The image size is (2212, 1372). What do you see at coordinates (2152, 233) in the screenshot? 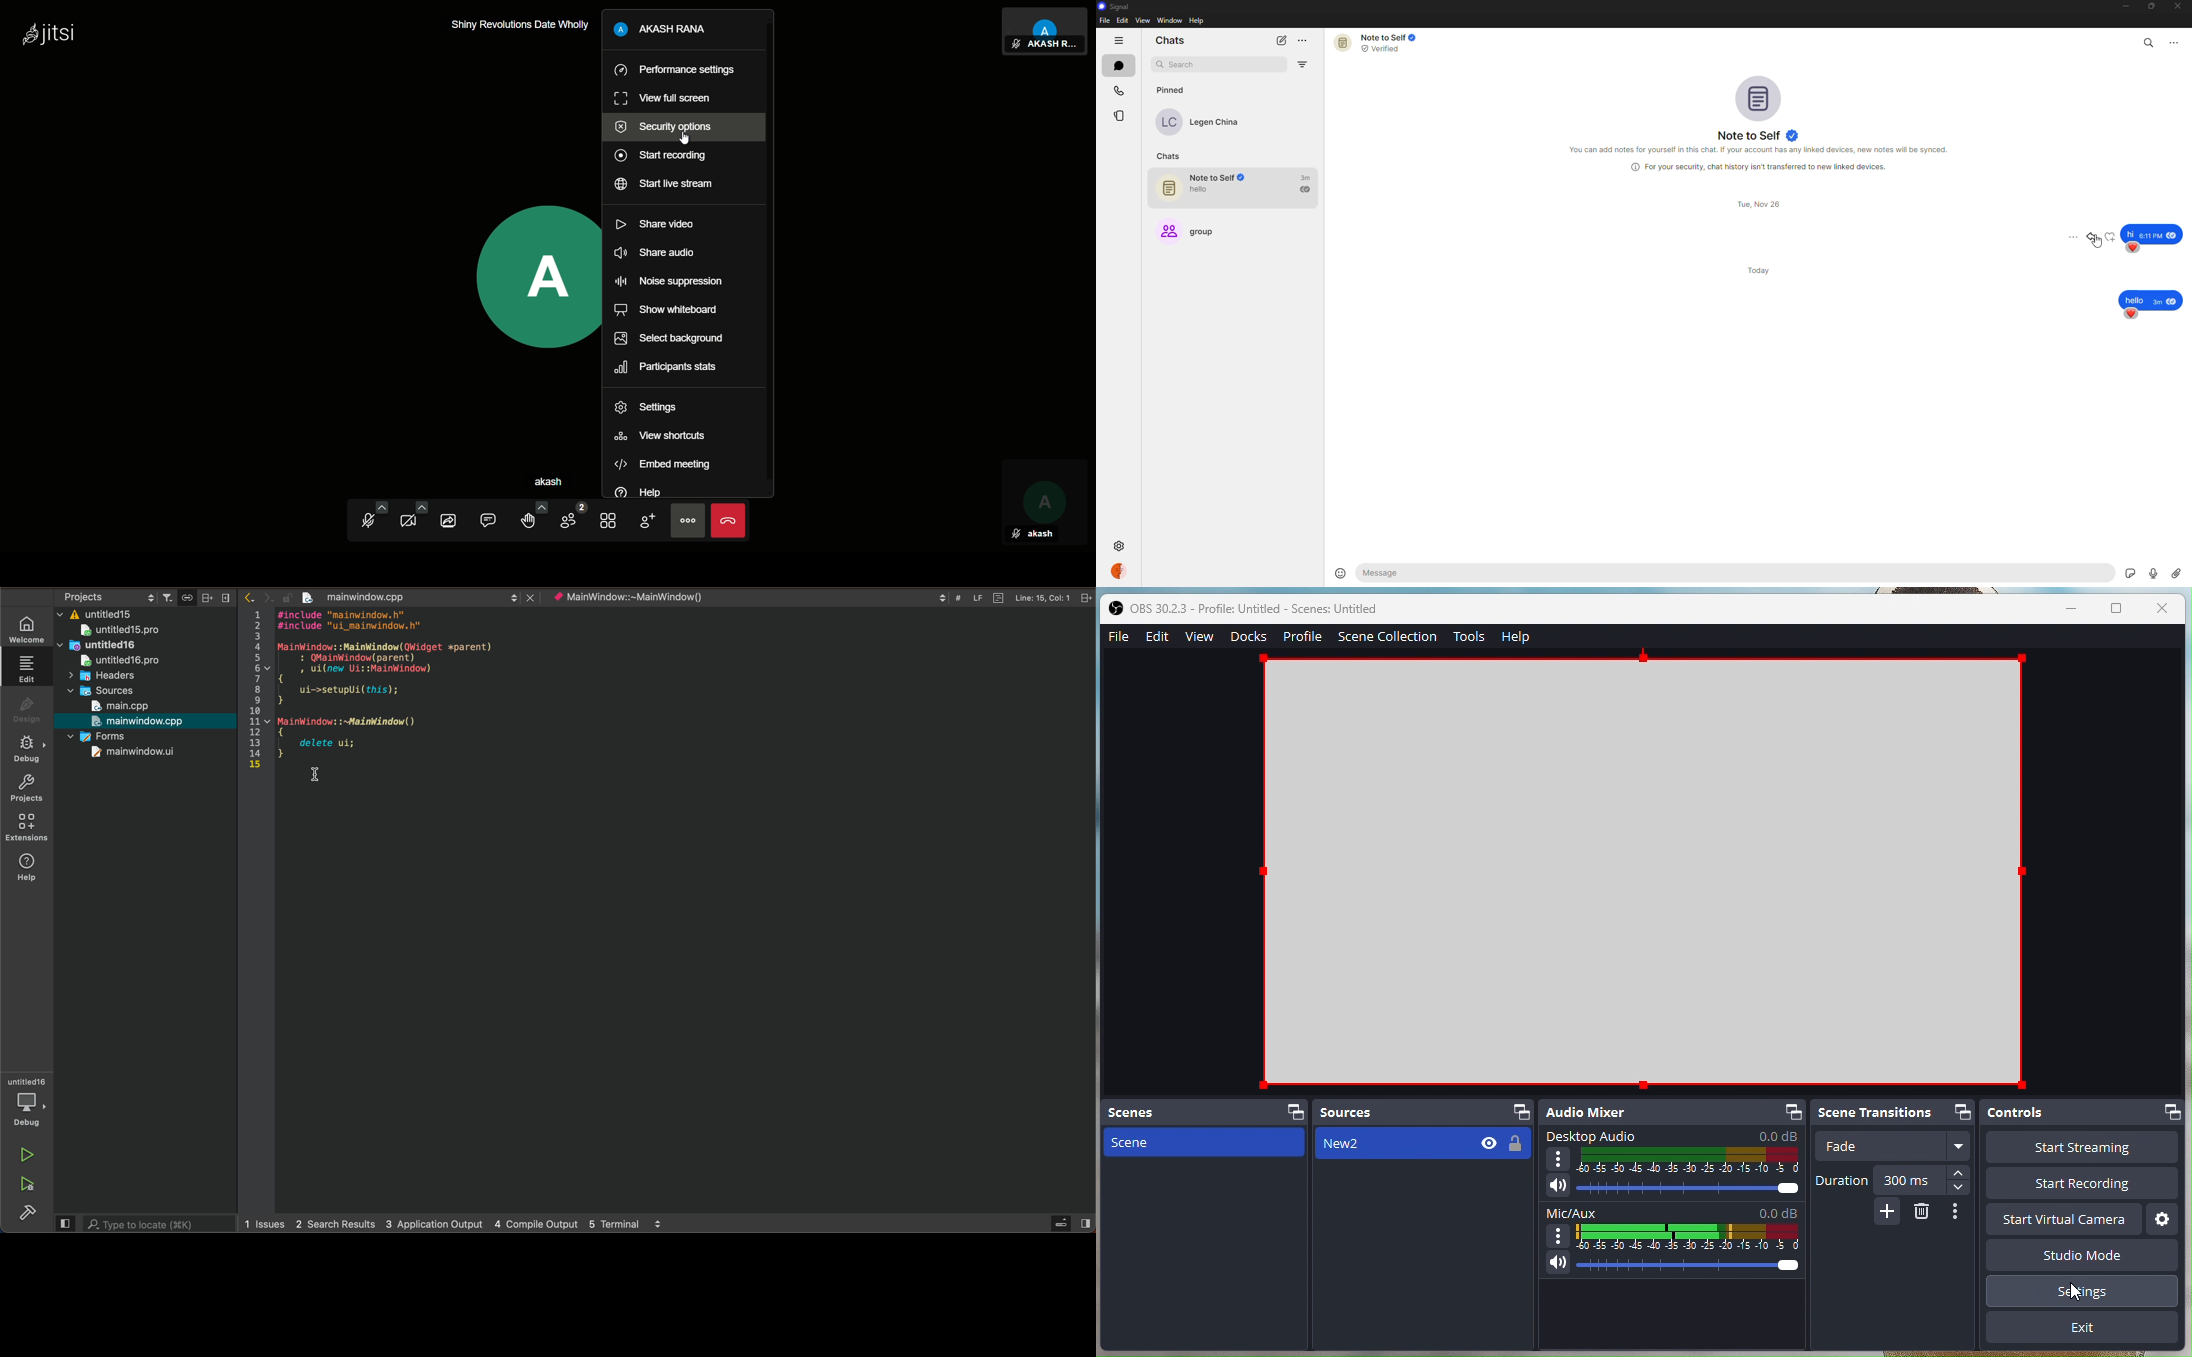
I see `message` at bounding box center [2152, 233].